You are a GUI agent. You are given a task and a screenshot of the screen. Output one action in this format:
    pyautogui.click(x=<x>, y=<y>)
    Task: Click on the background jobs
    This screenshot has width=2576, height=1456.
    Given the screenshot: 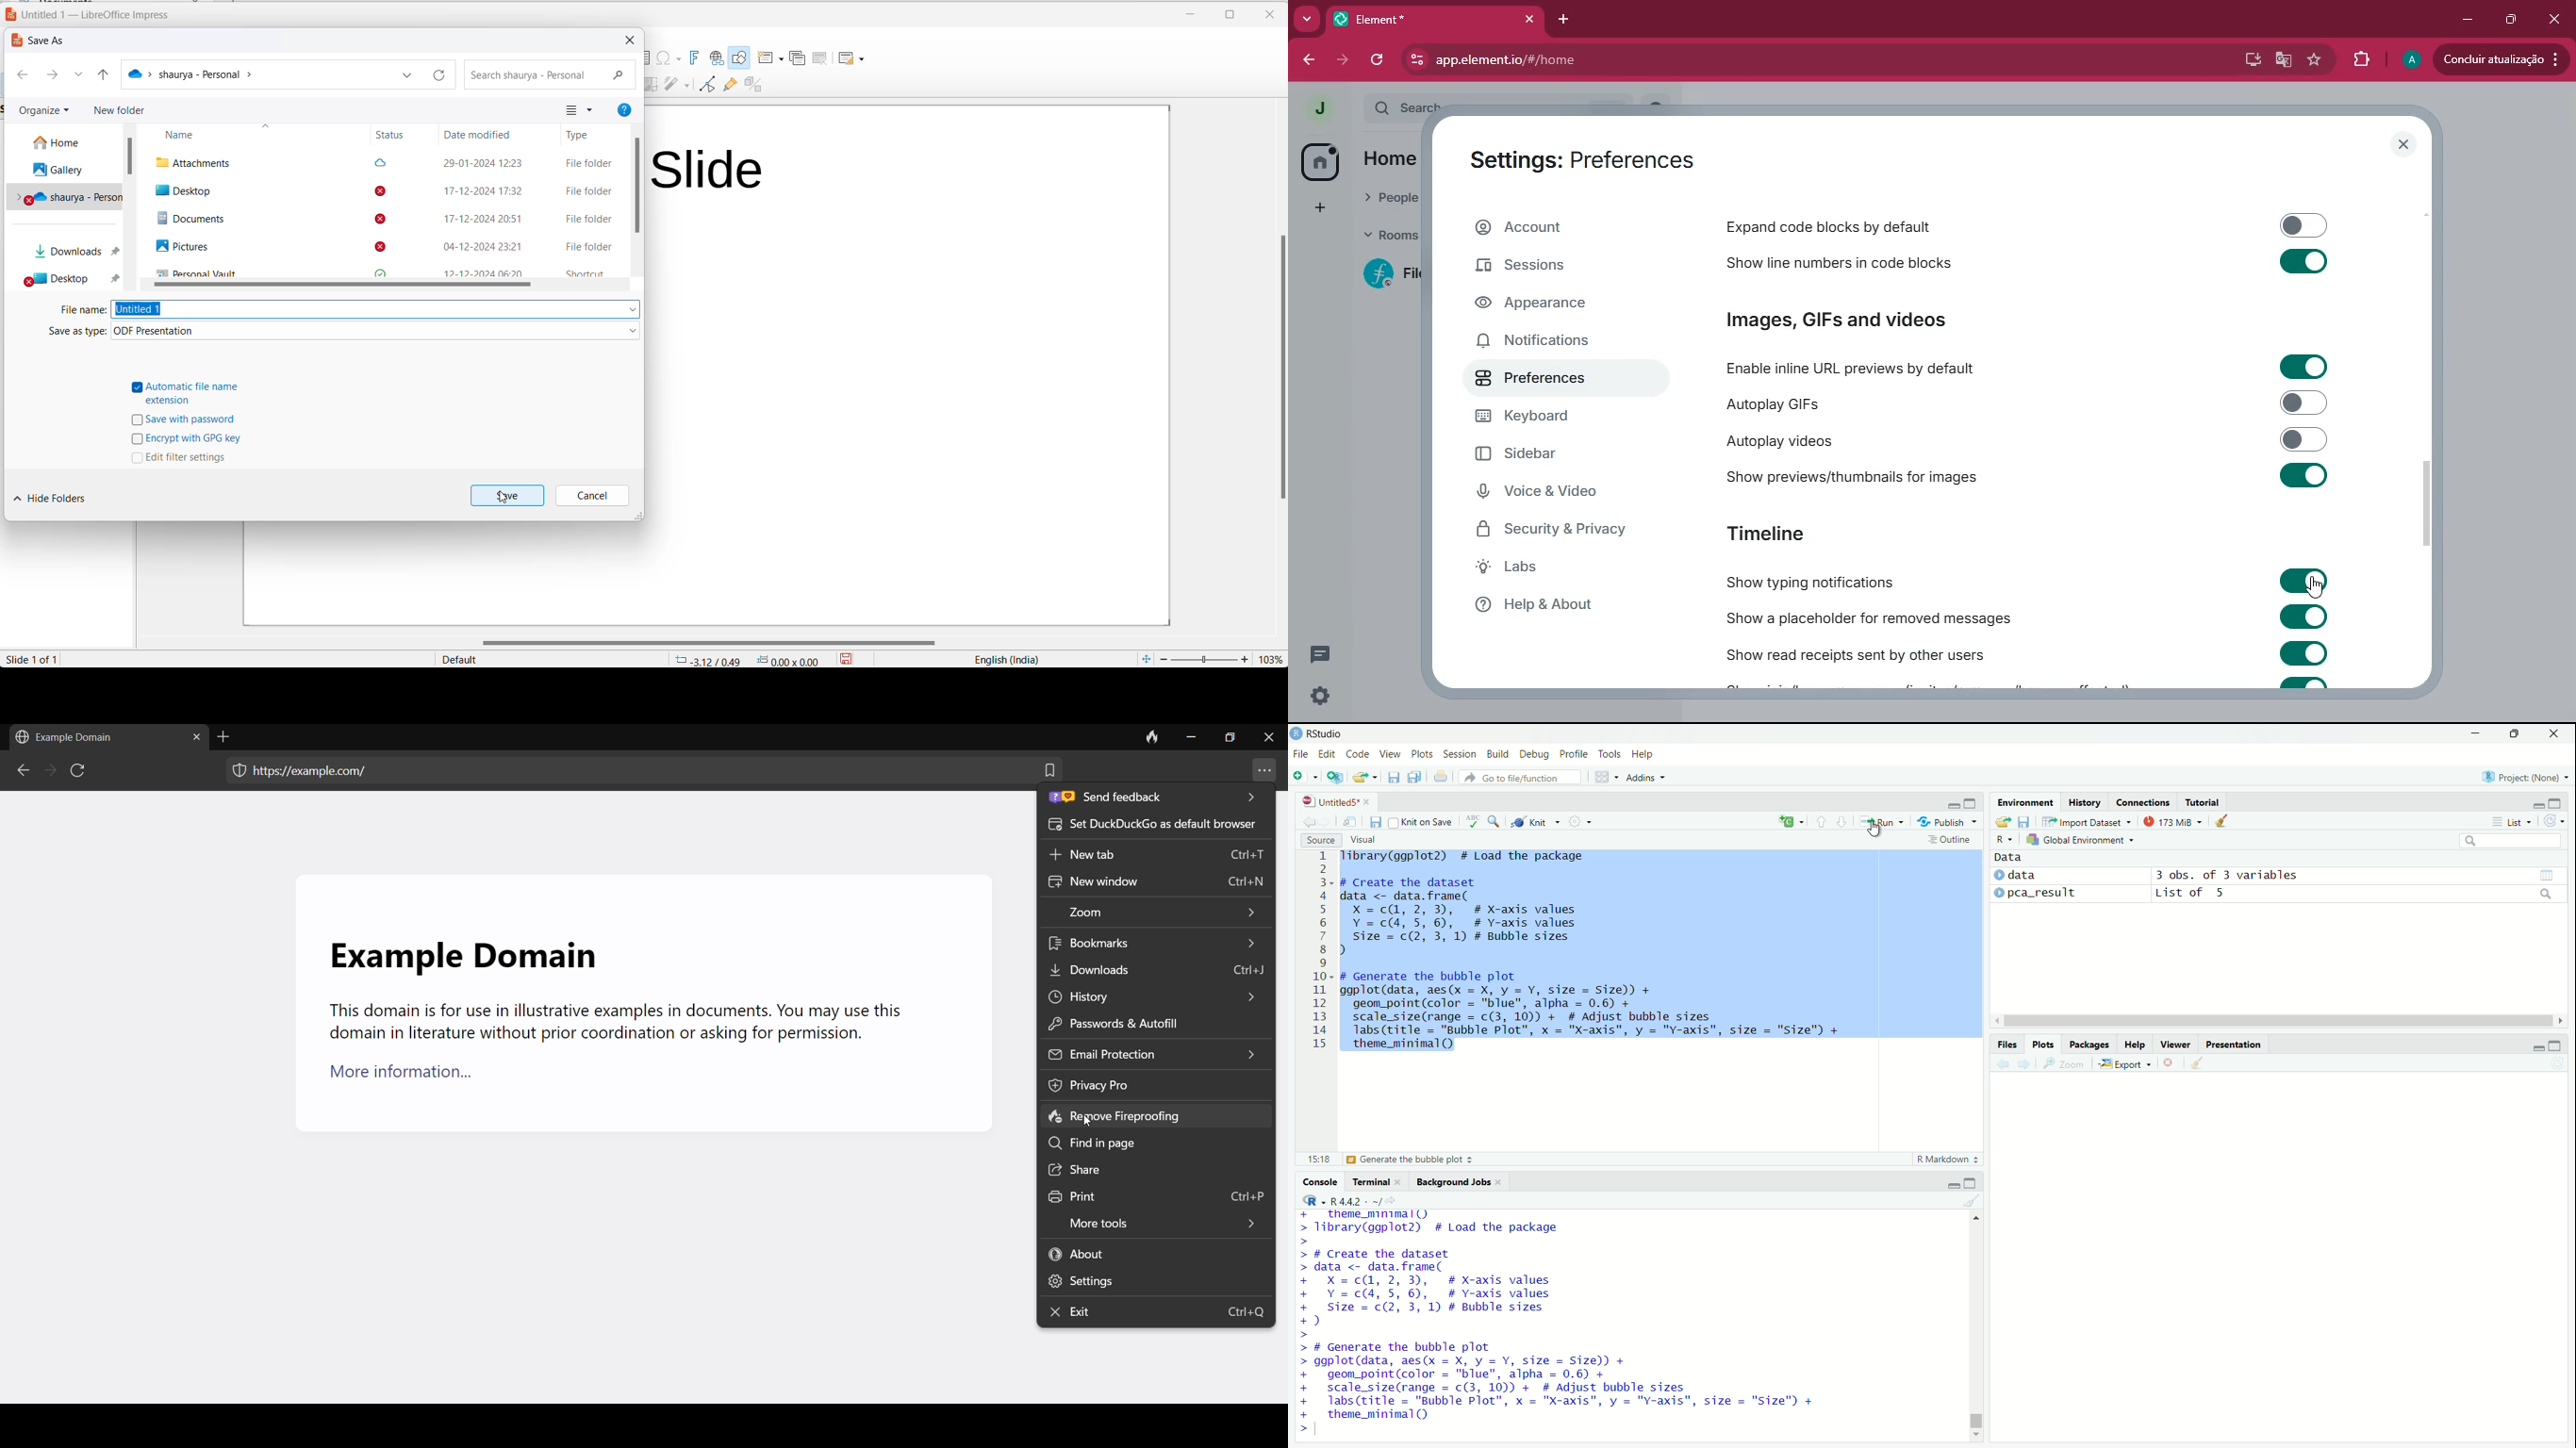 What is the action you would take?
    pyautogui.click(x=1460, y=1181)
    